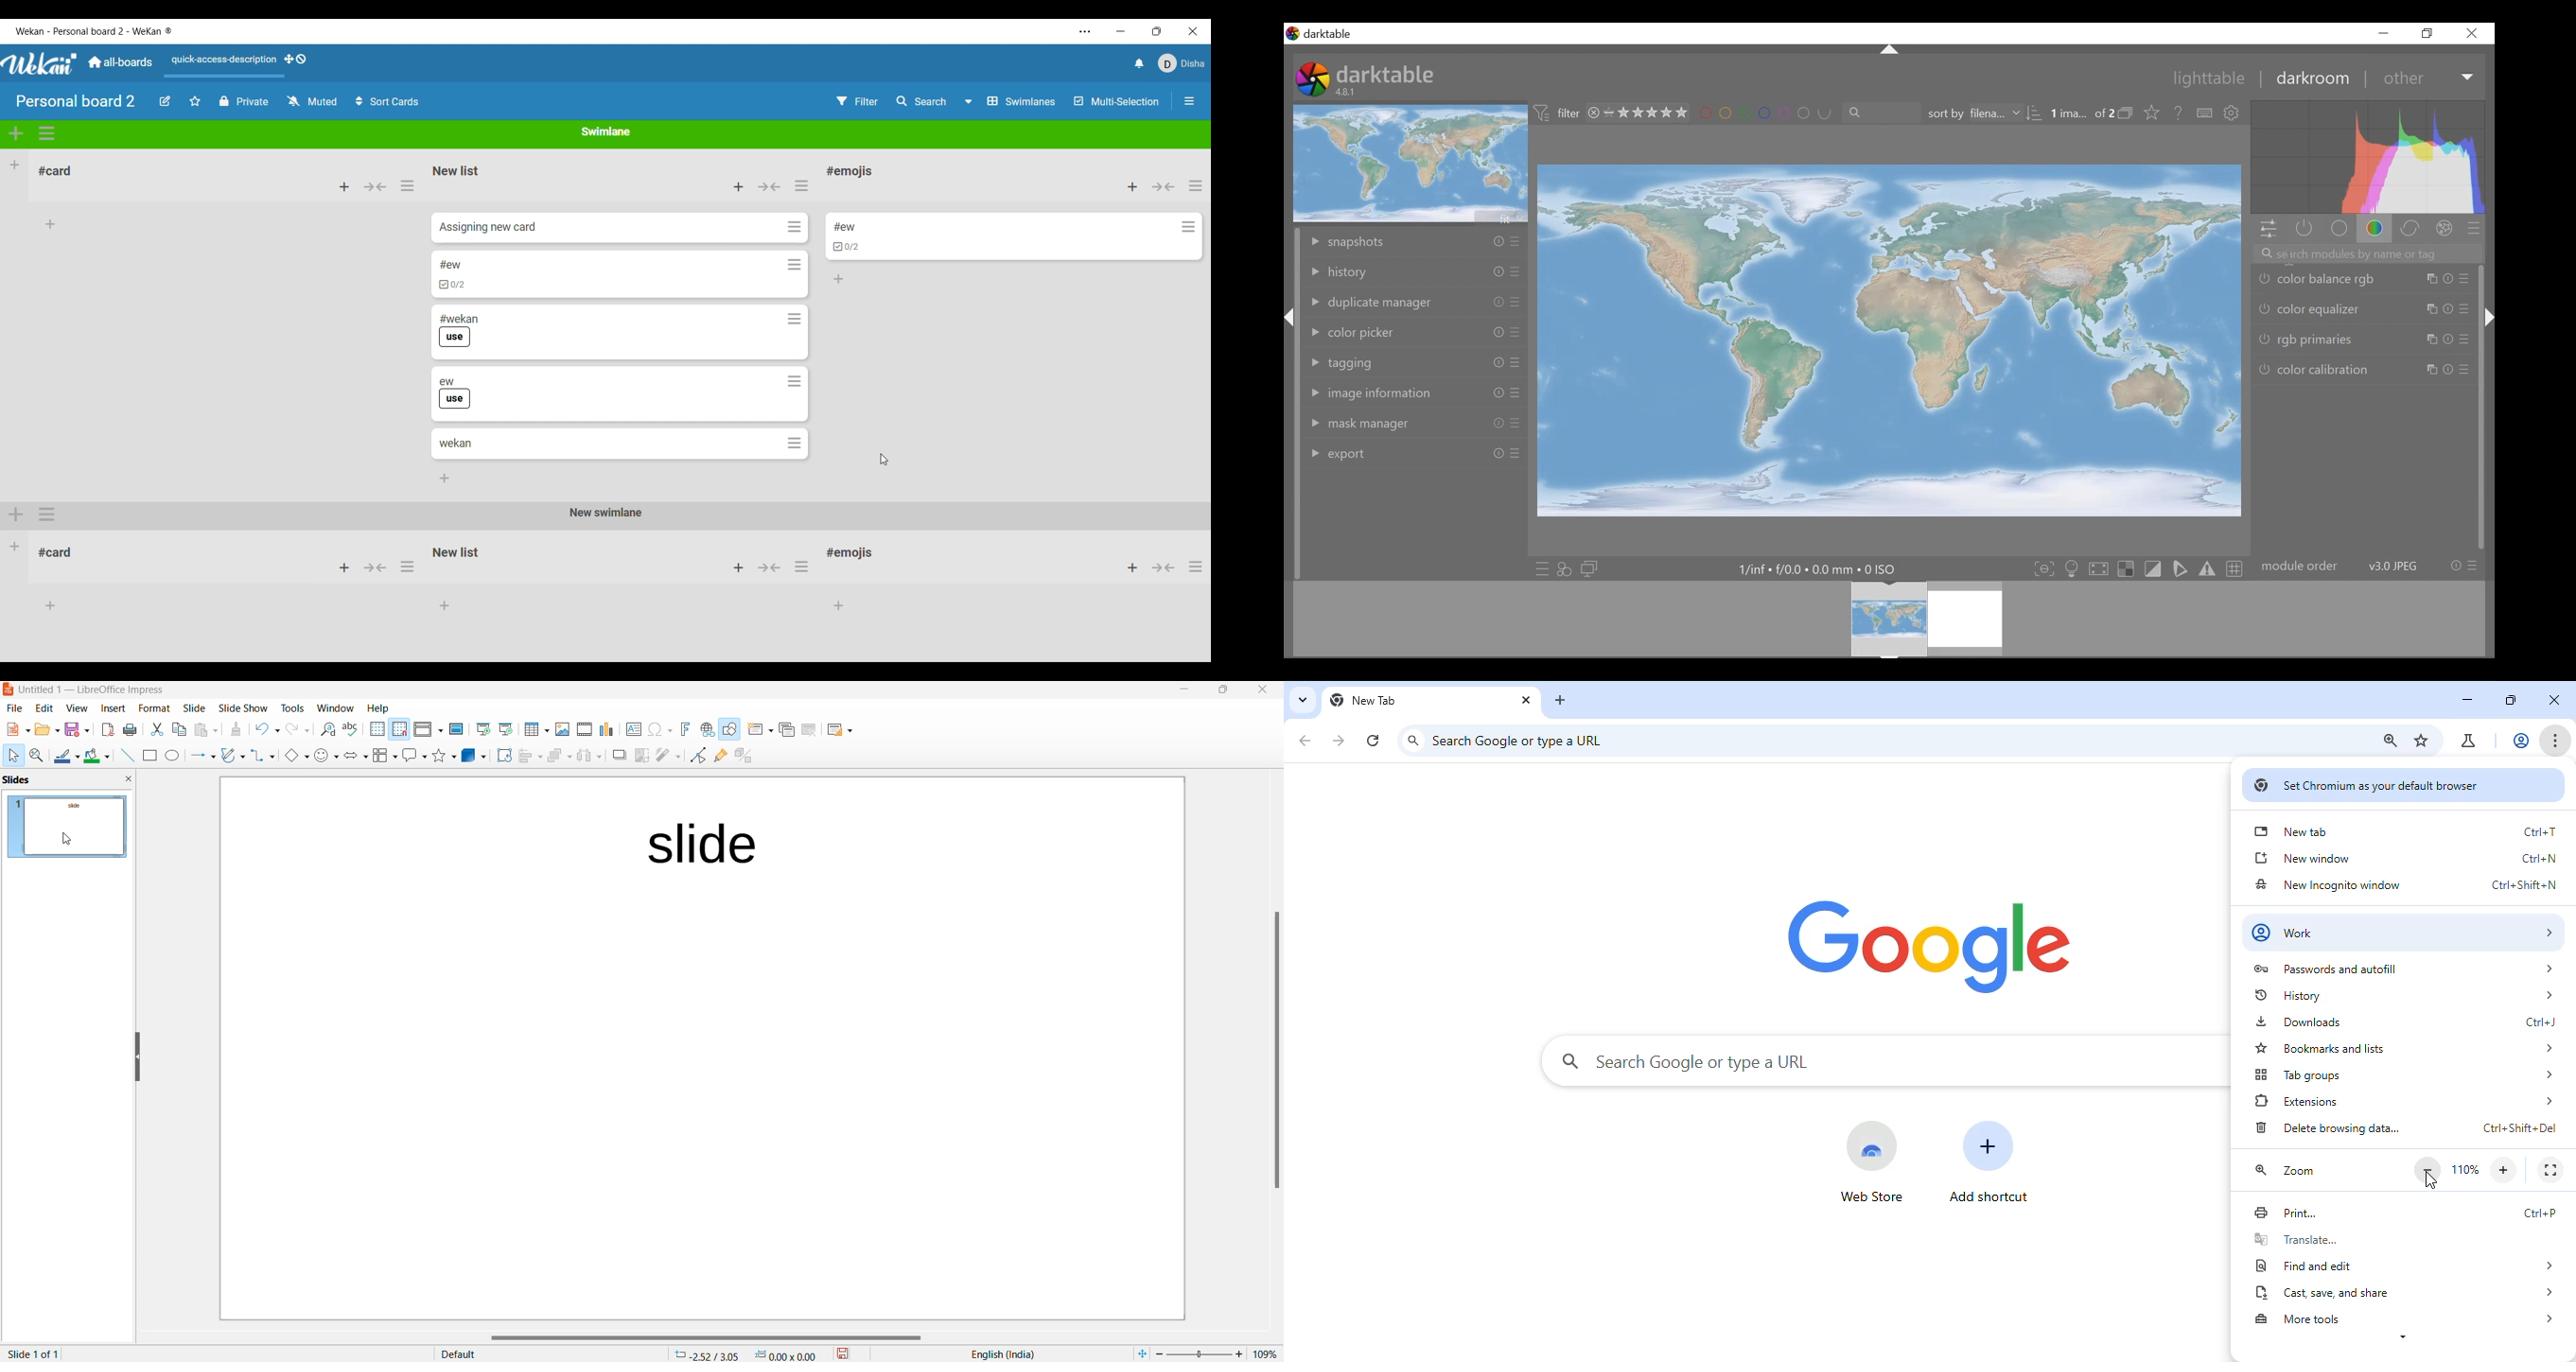 The image size is (2576, 1372). What do you see at coordinates (531, 757) in the screenshot?
I see `align` at bounding box center [531, 757].